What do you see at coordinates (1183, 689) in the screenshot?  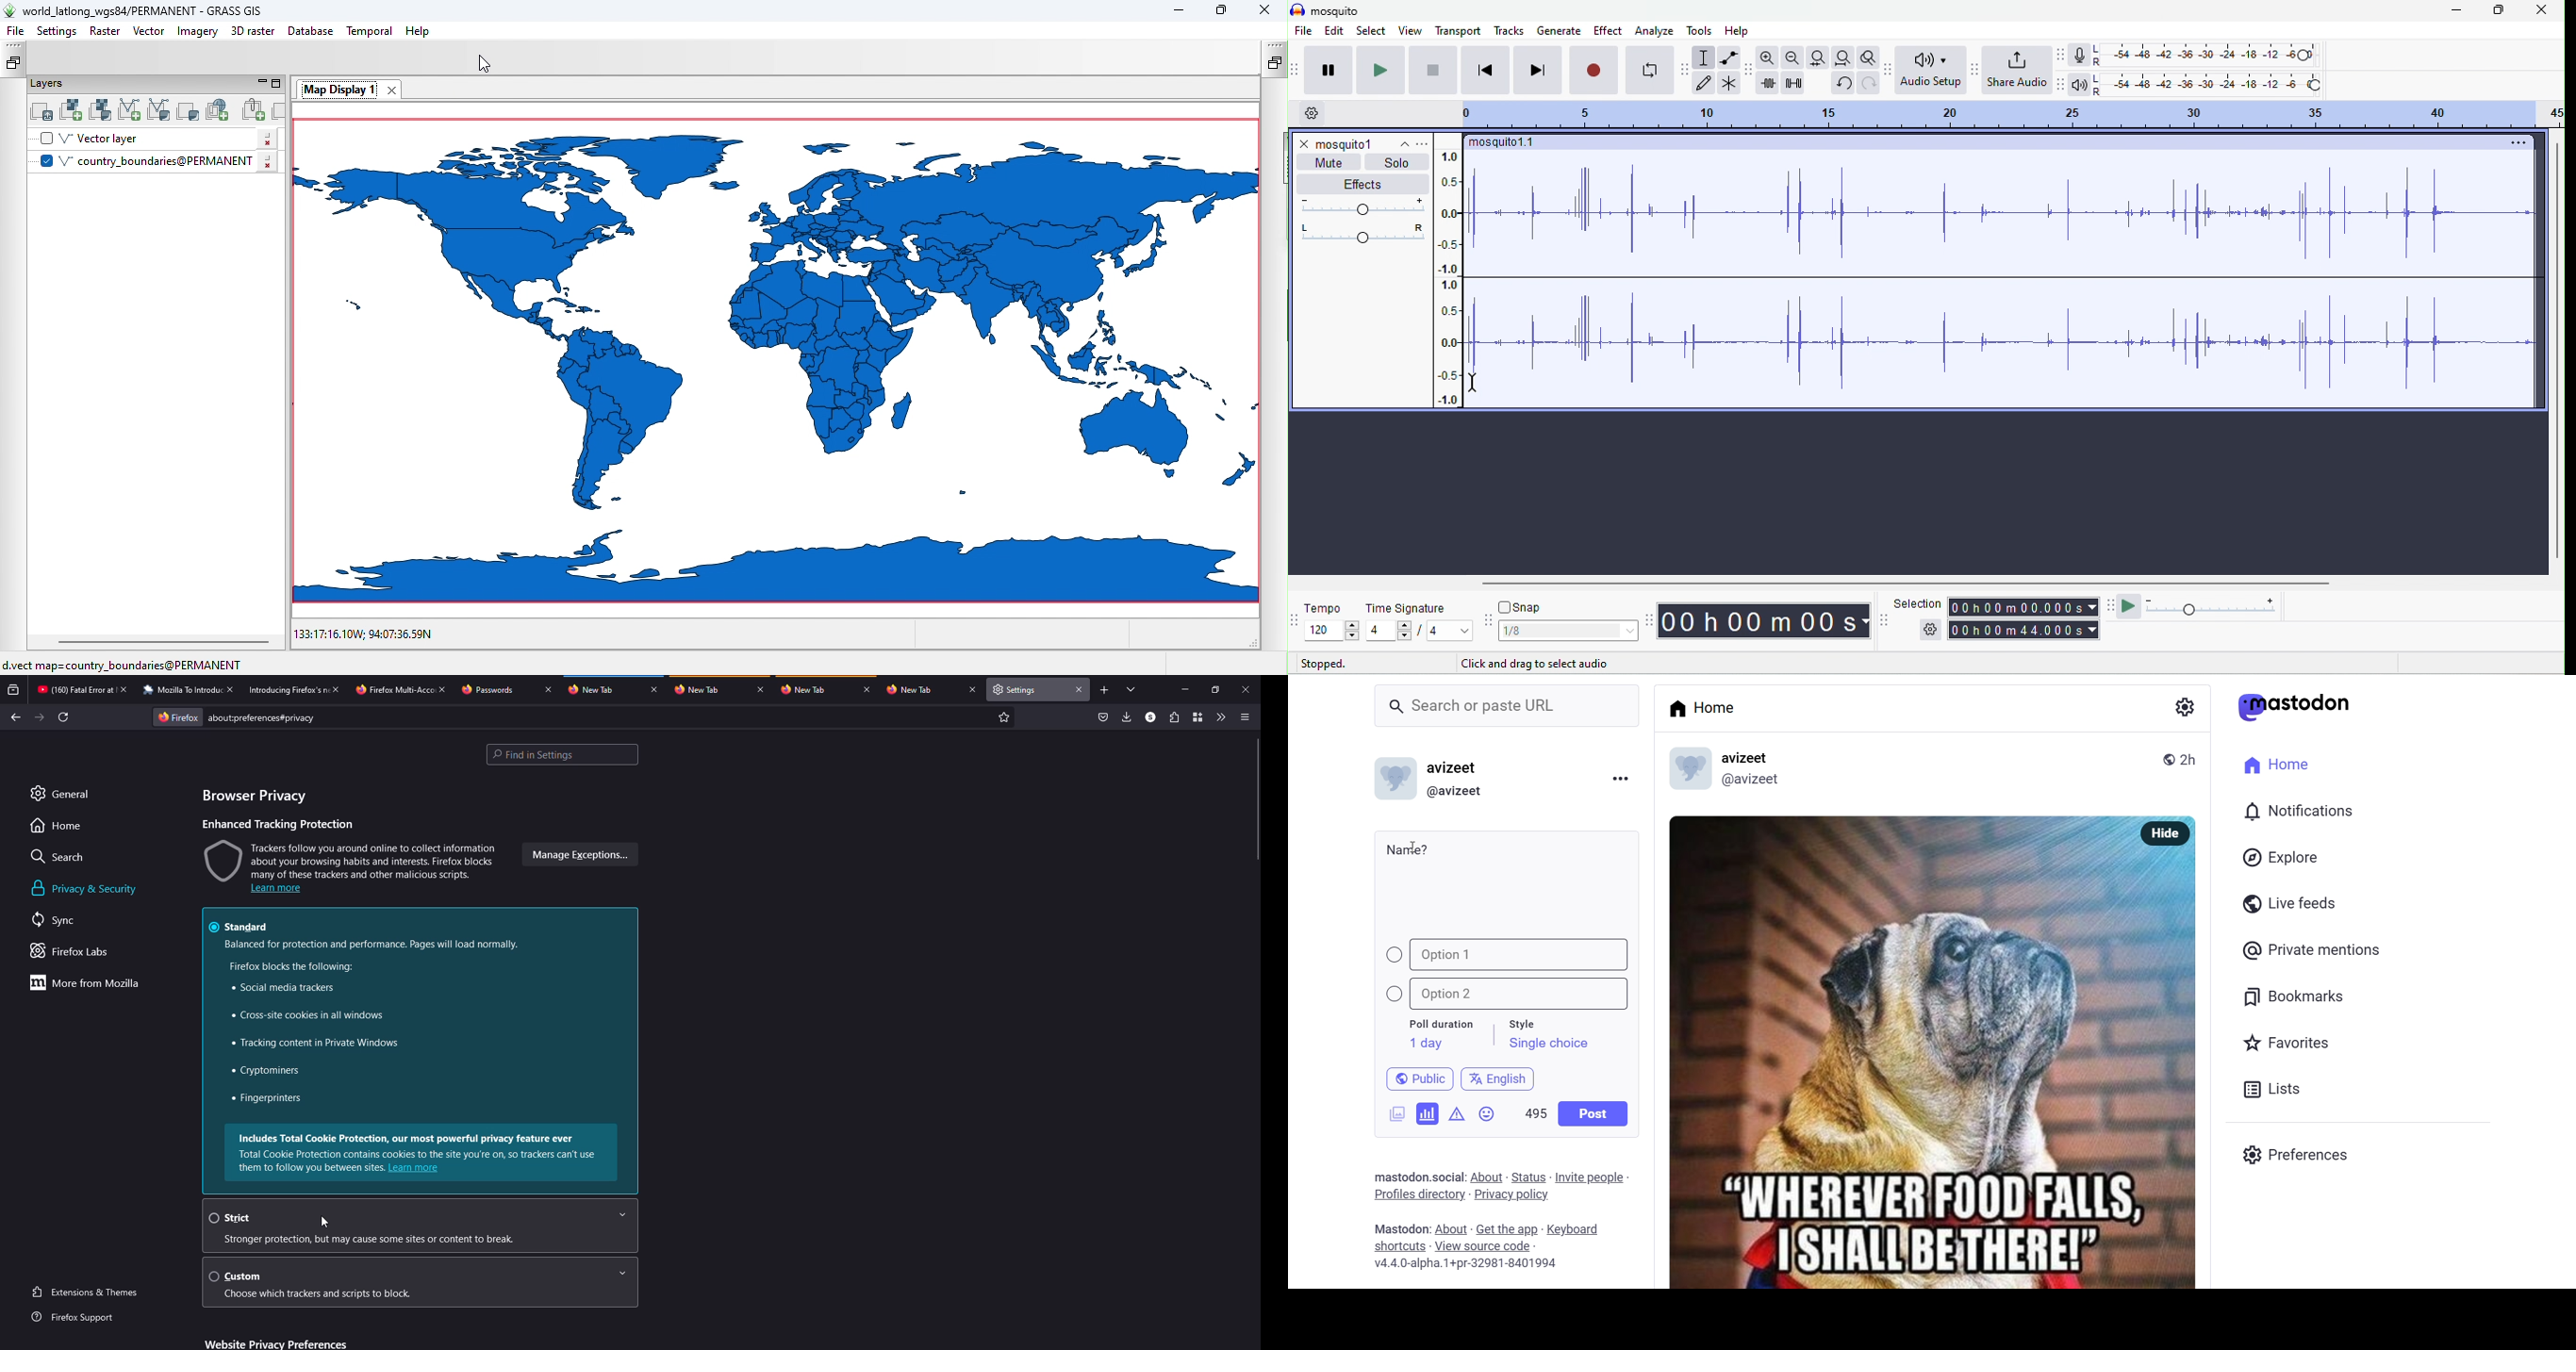 I see `minimize` at bounding box center [1183, 689].